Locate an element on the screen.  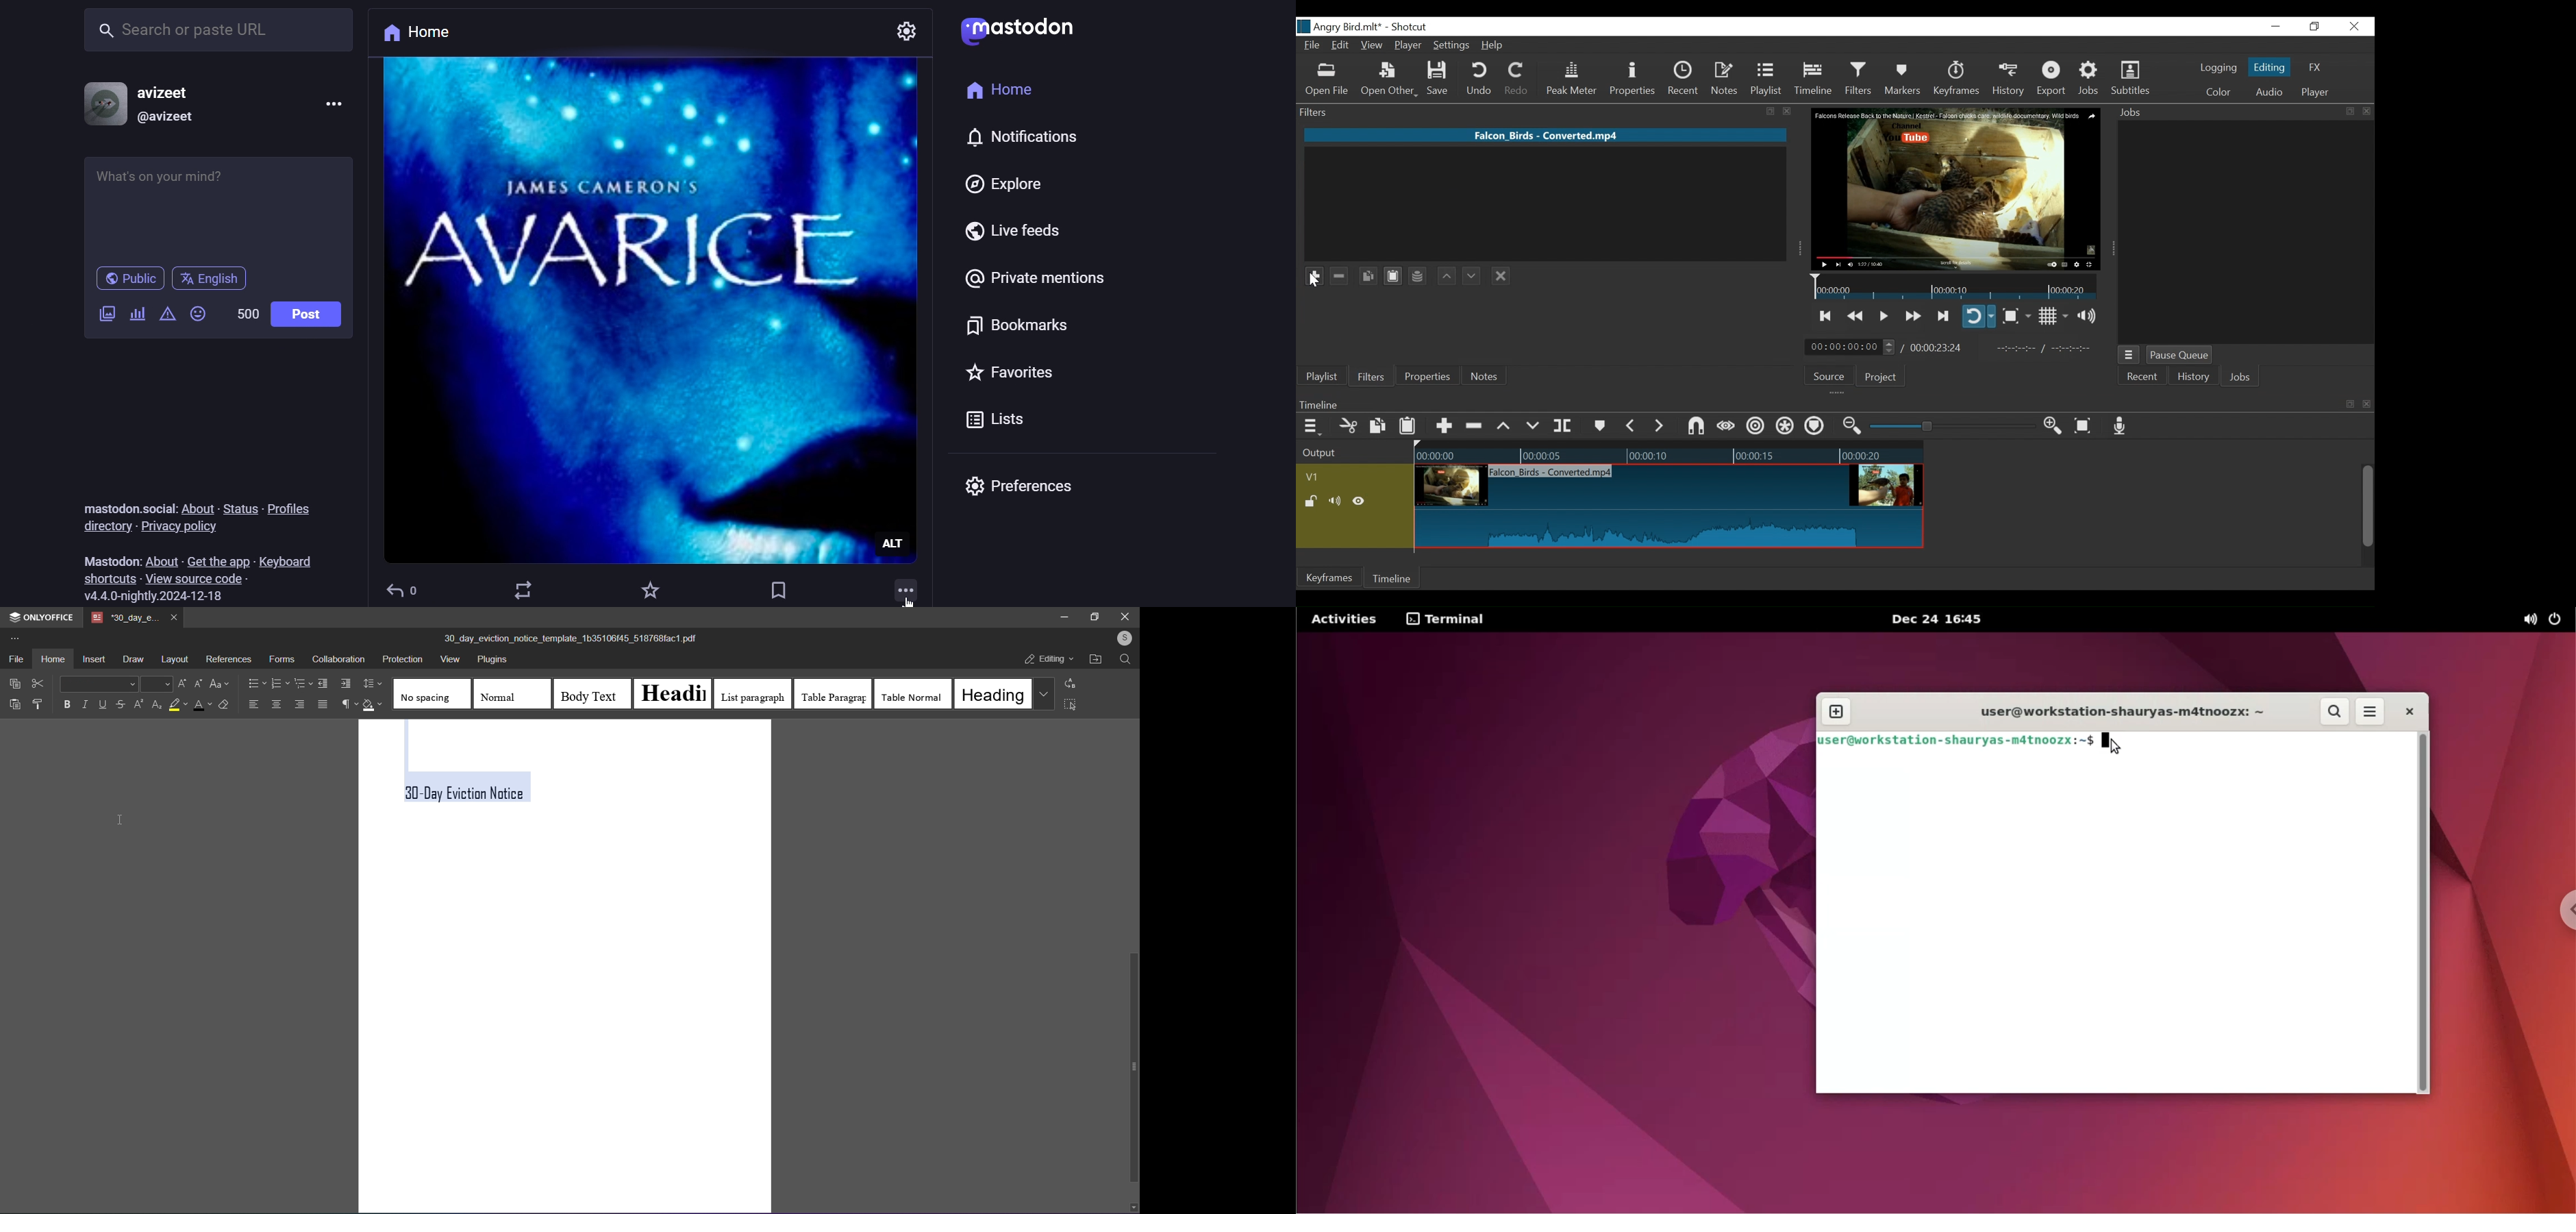
alt is located at coordinates (903, 544).